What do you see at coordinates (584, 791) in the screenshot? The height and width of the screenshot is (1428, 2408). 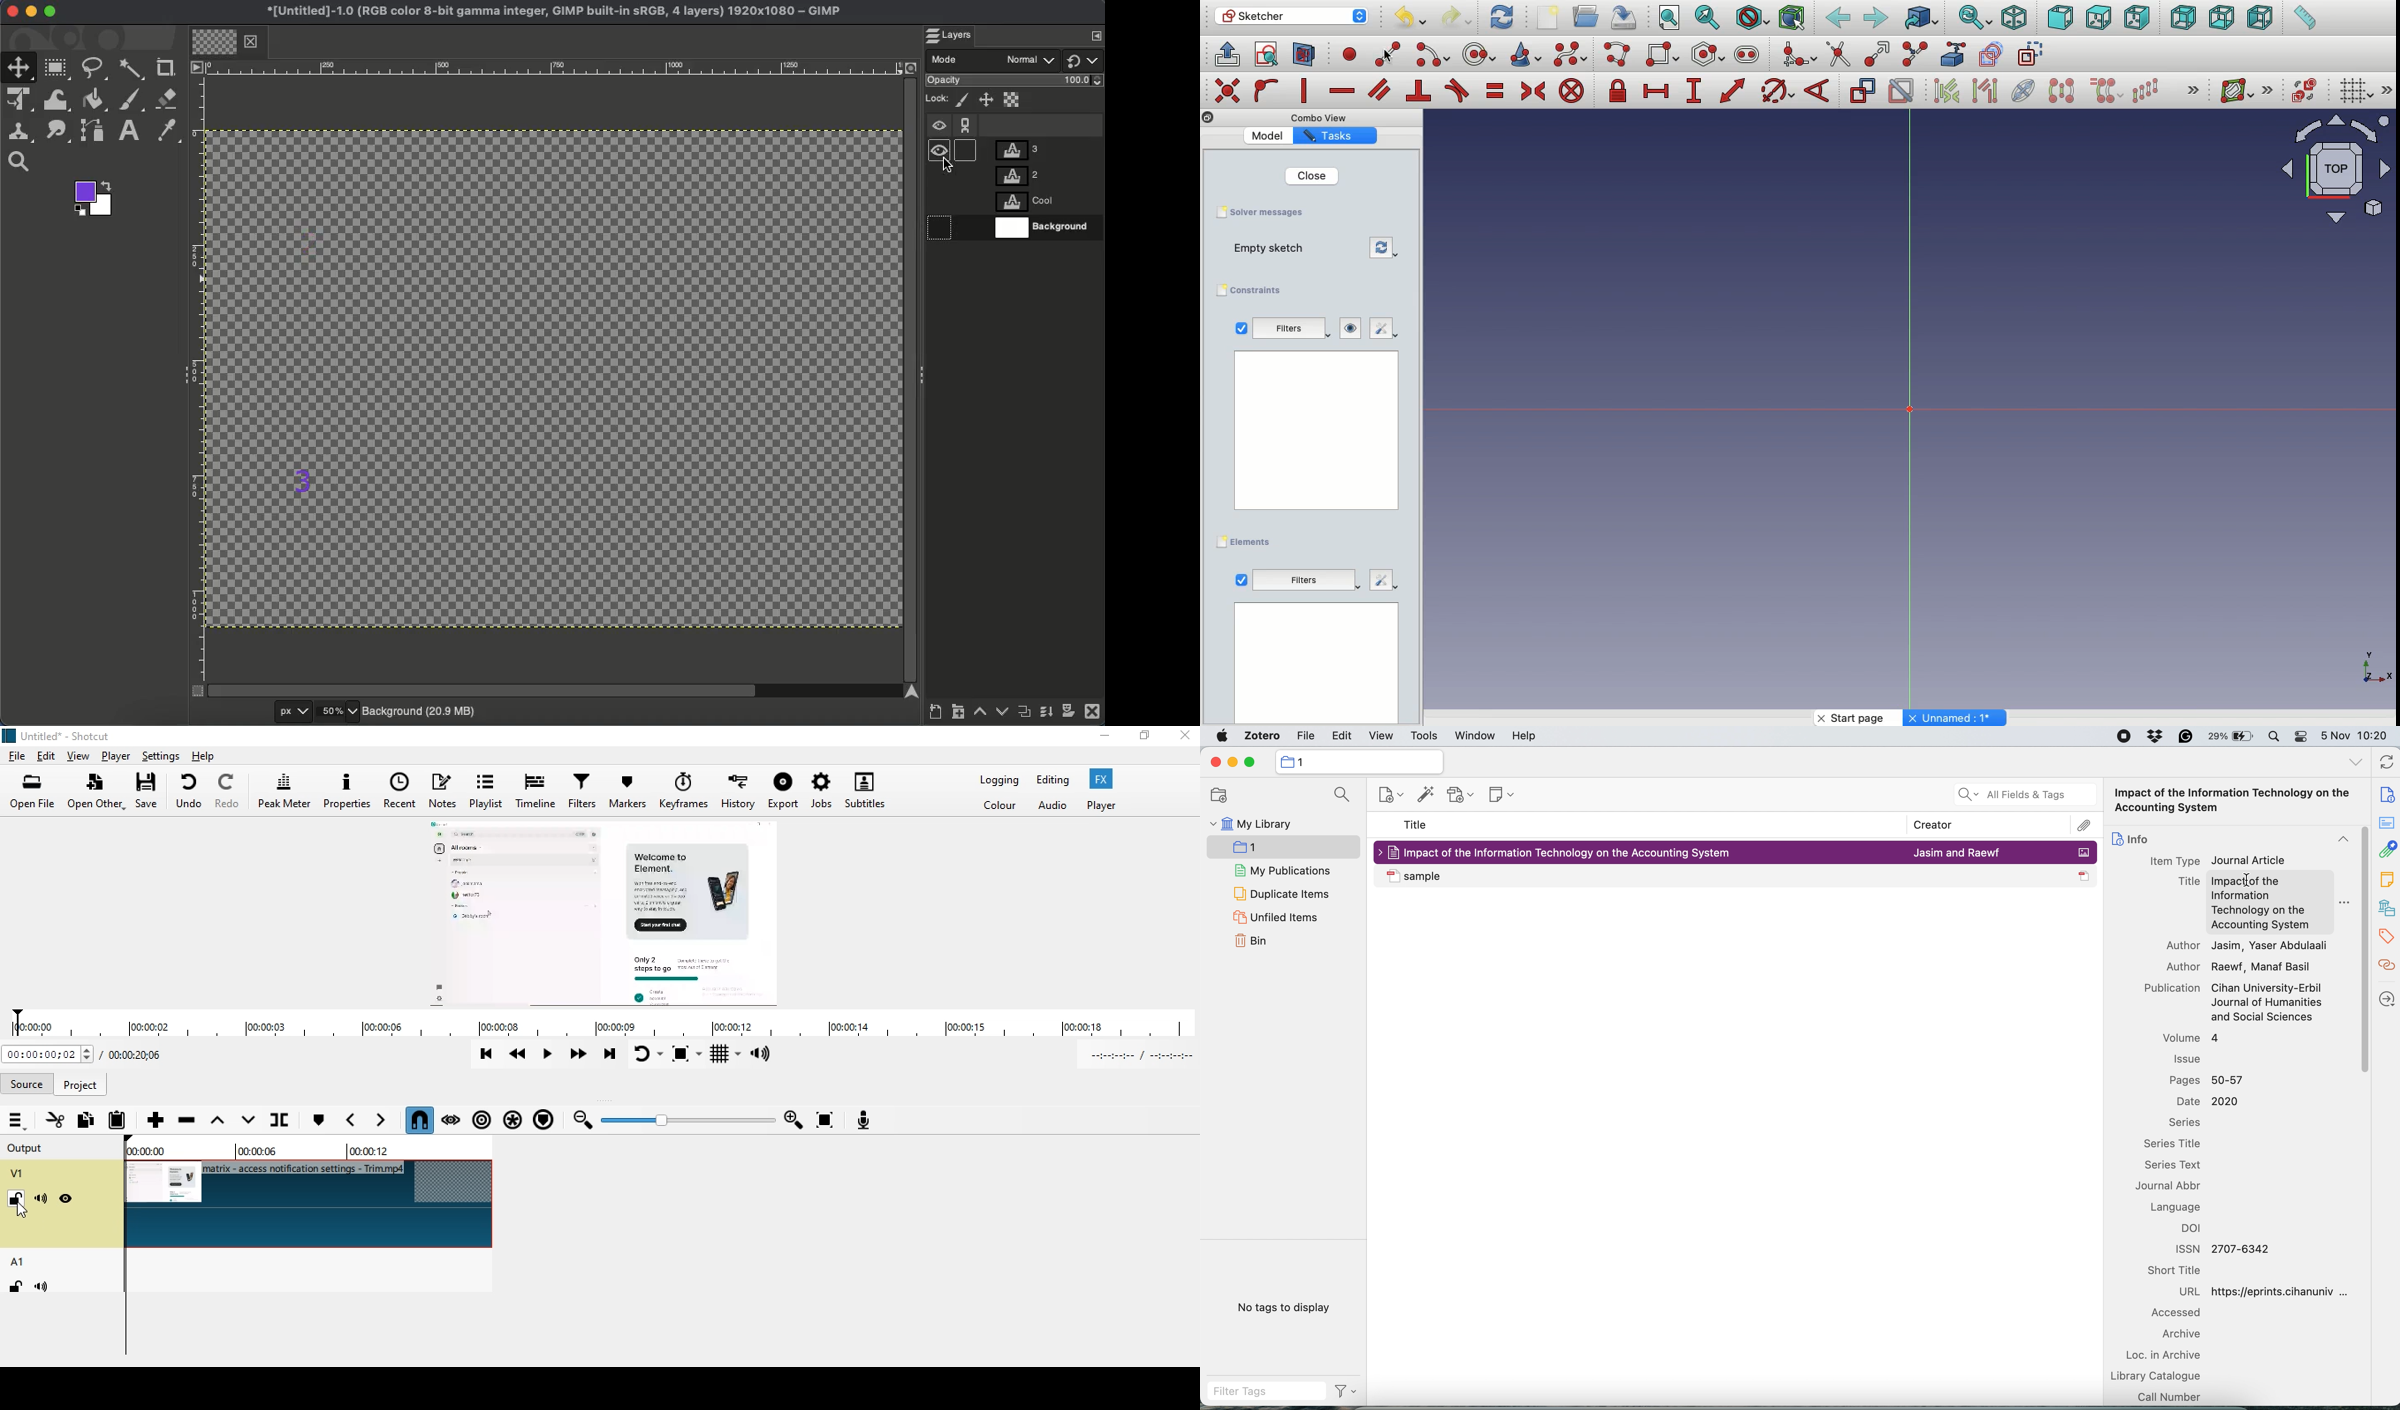 I see `filters` at bounding box center [584, 791].